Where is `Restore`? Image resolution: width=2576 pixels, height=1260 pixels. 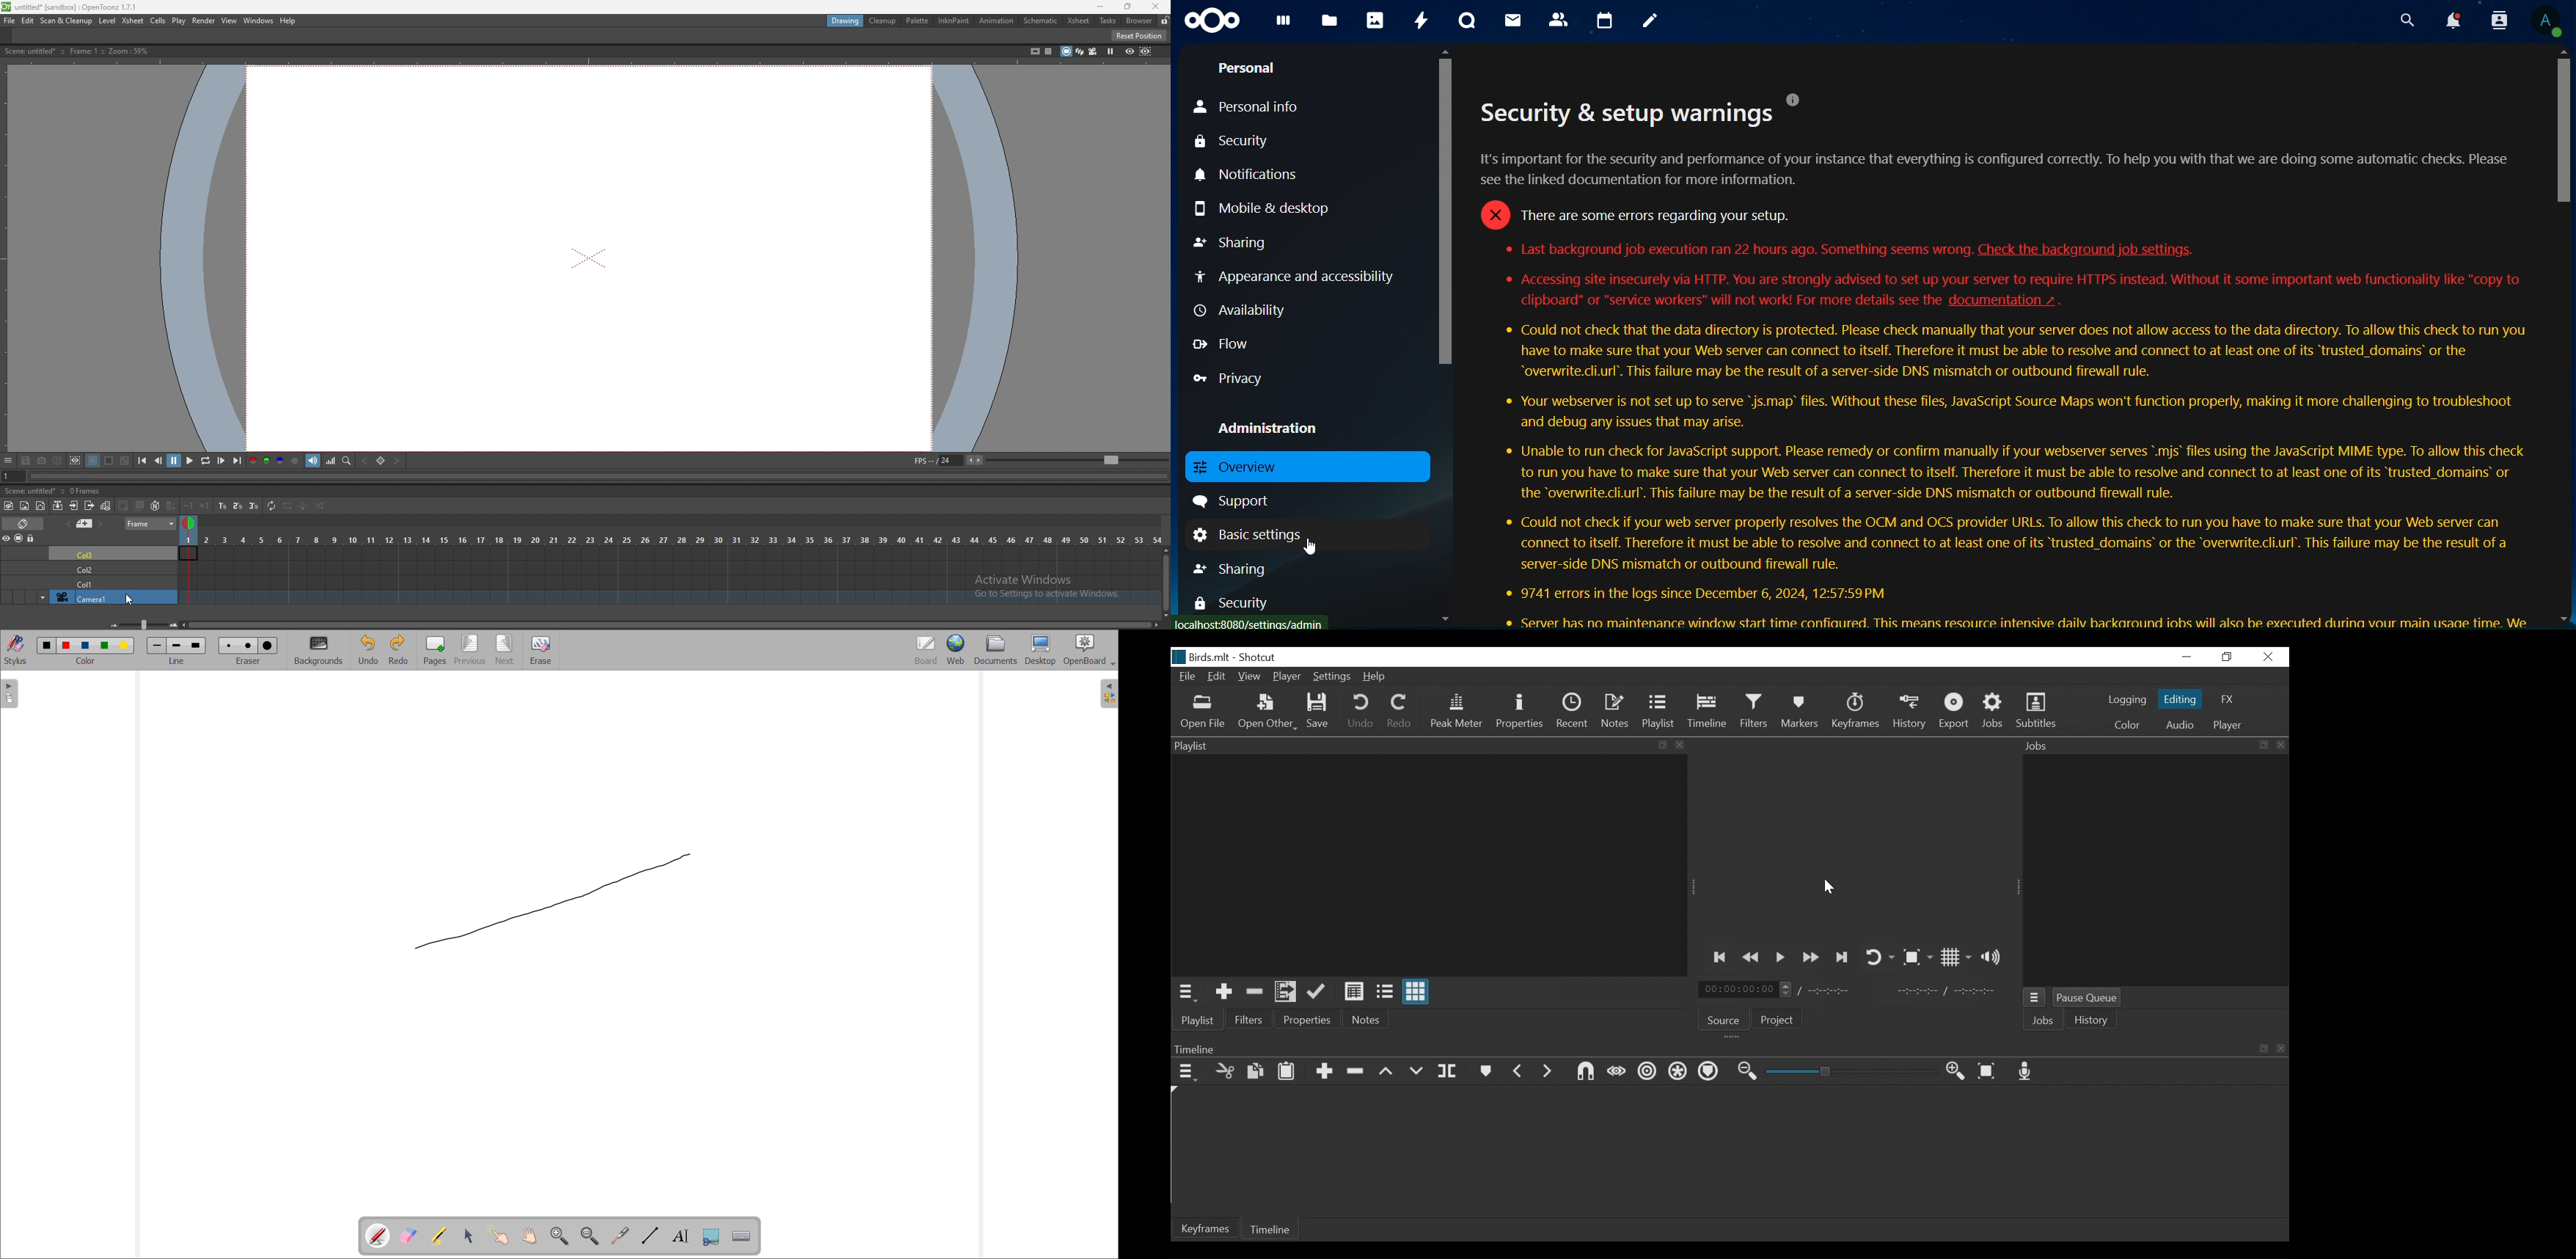
Restore is located at coordinates (2228, 656).